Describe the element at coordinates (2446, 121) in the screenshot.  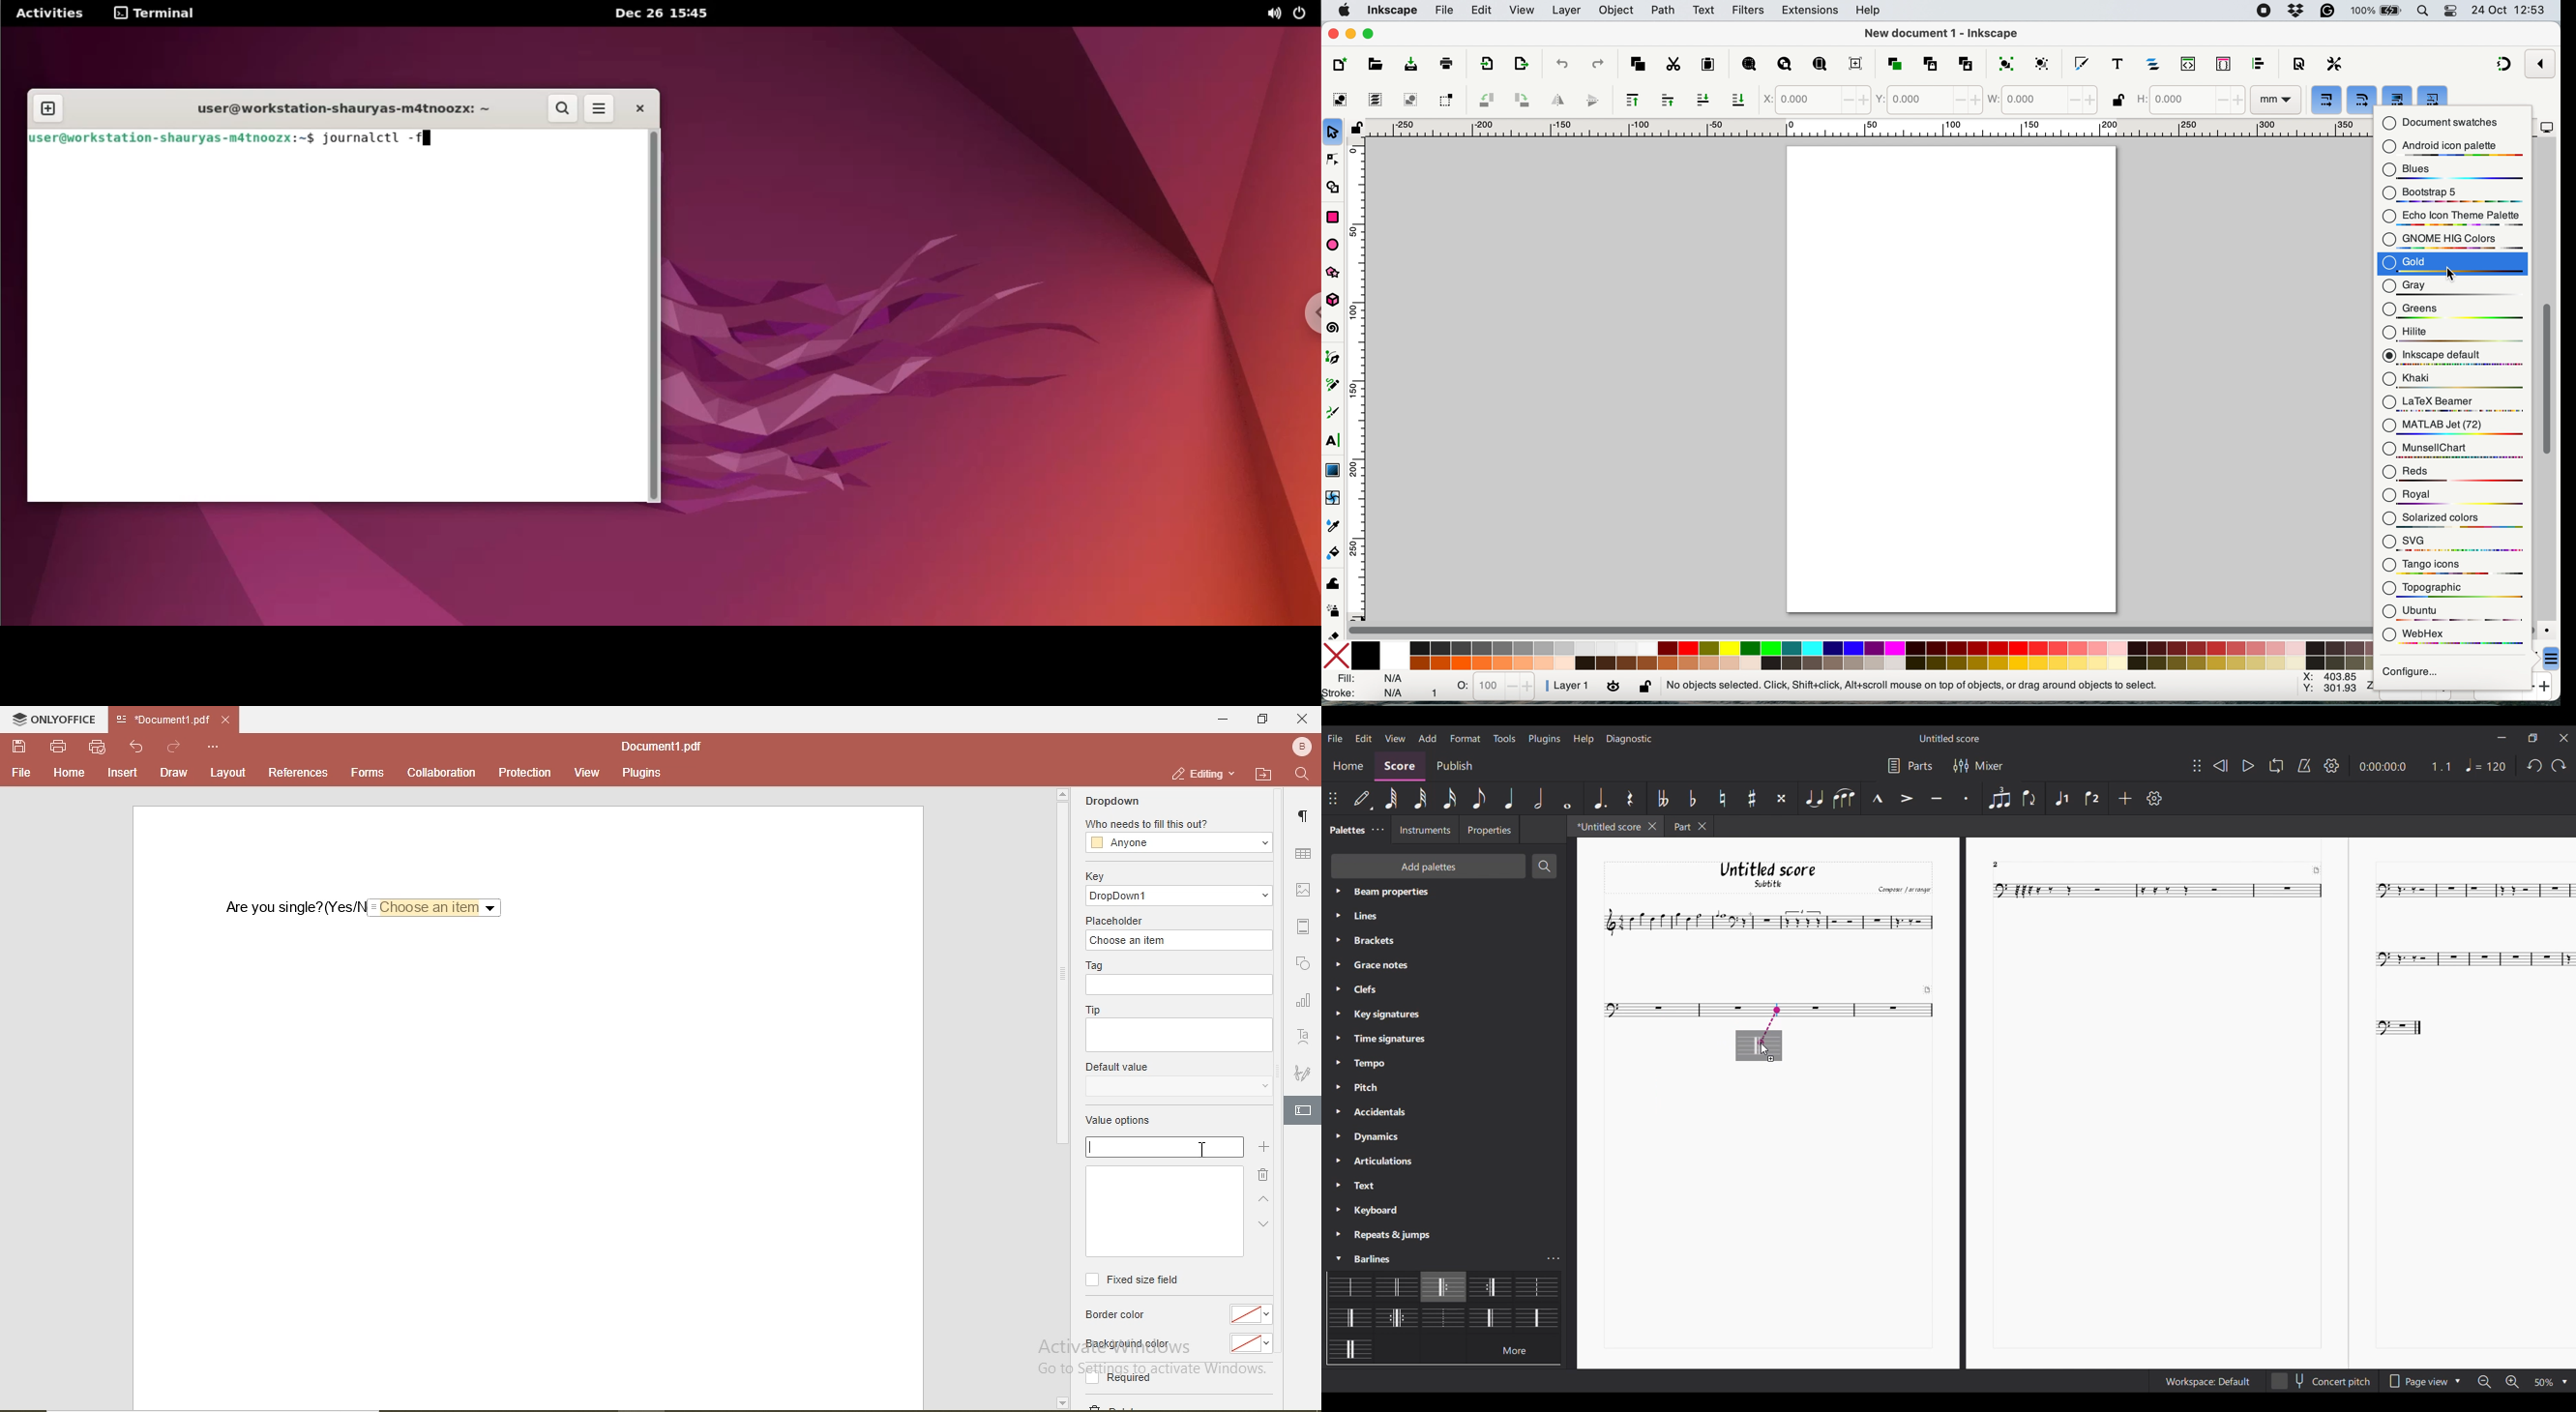
I see `document swatches` at that location.